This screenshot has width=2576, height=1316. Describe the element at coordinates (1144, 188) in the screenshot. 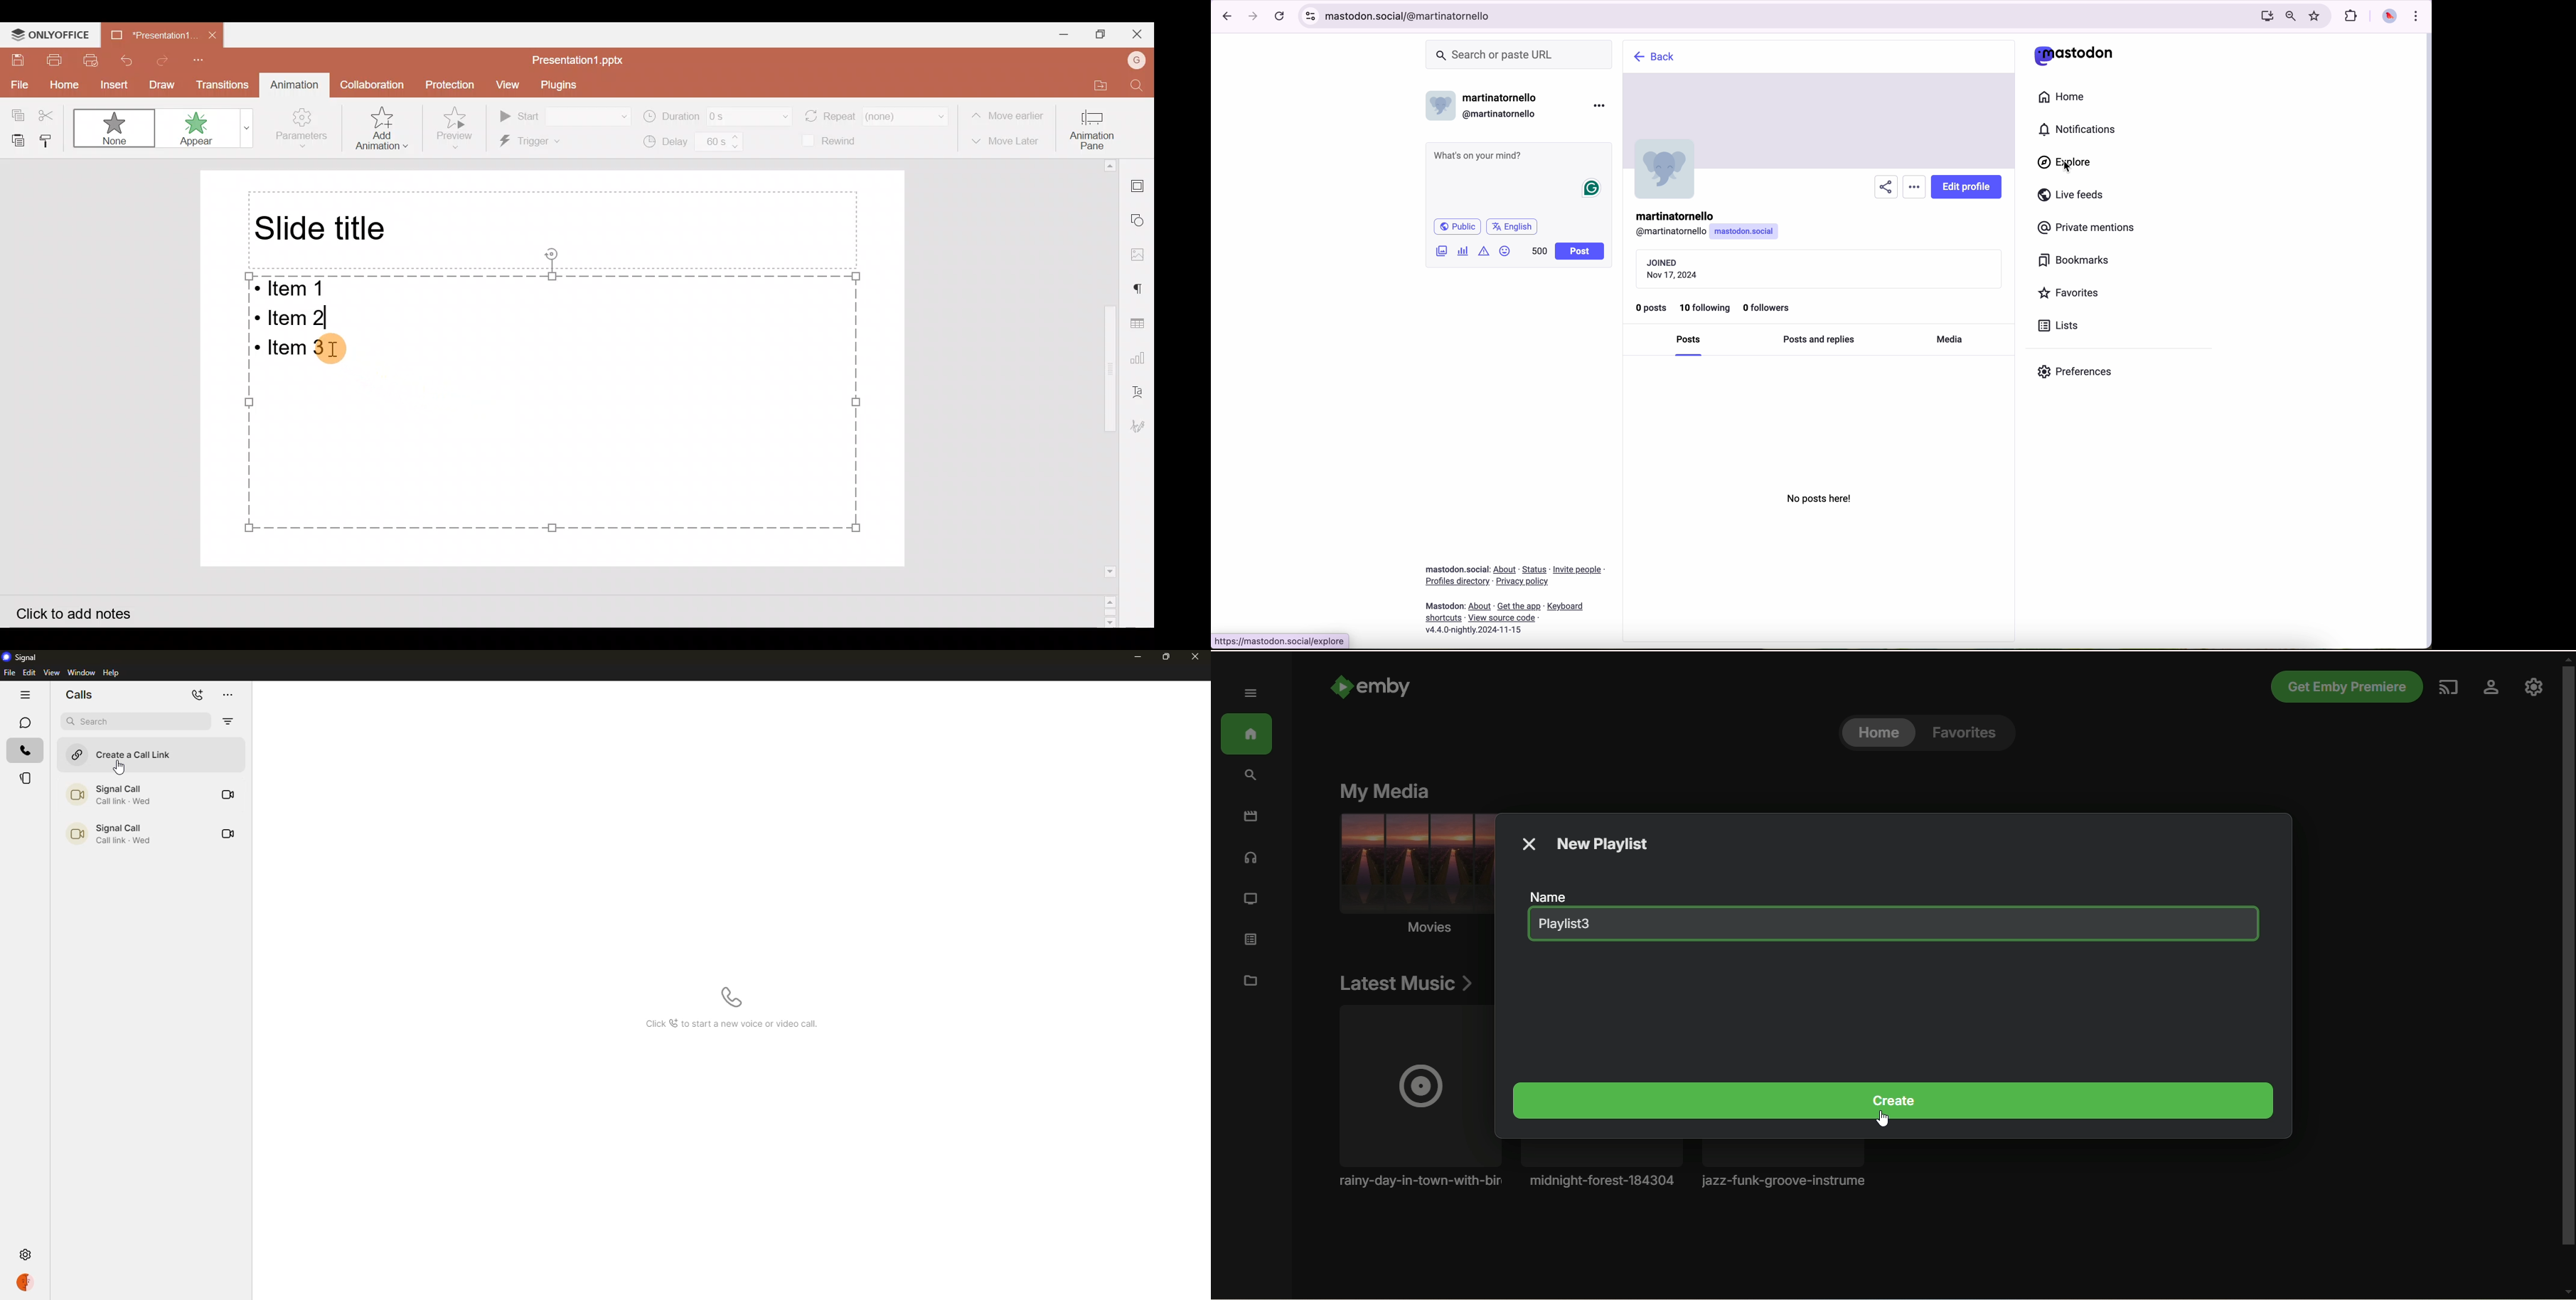

I see `Slide settings` at that location.